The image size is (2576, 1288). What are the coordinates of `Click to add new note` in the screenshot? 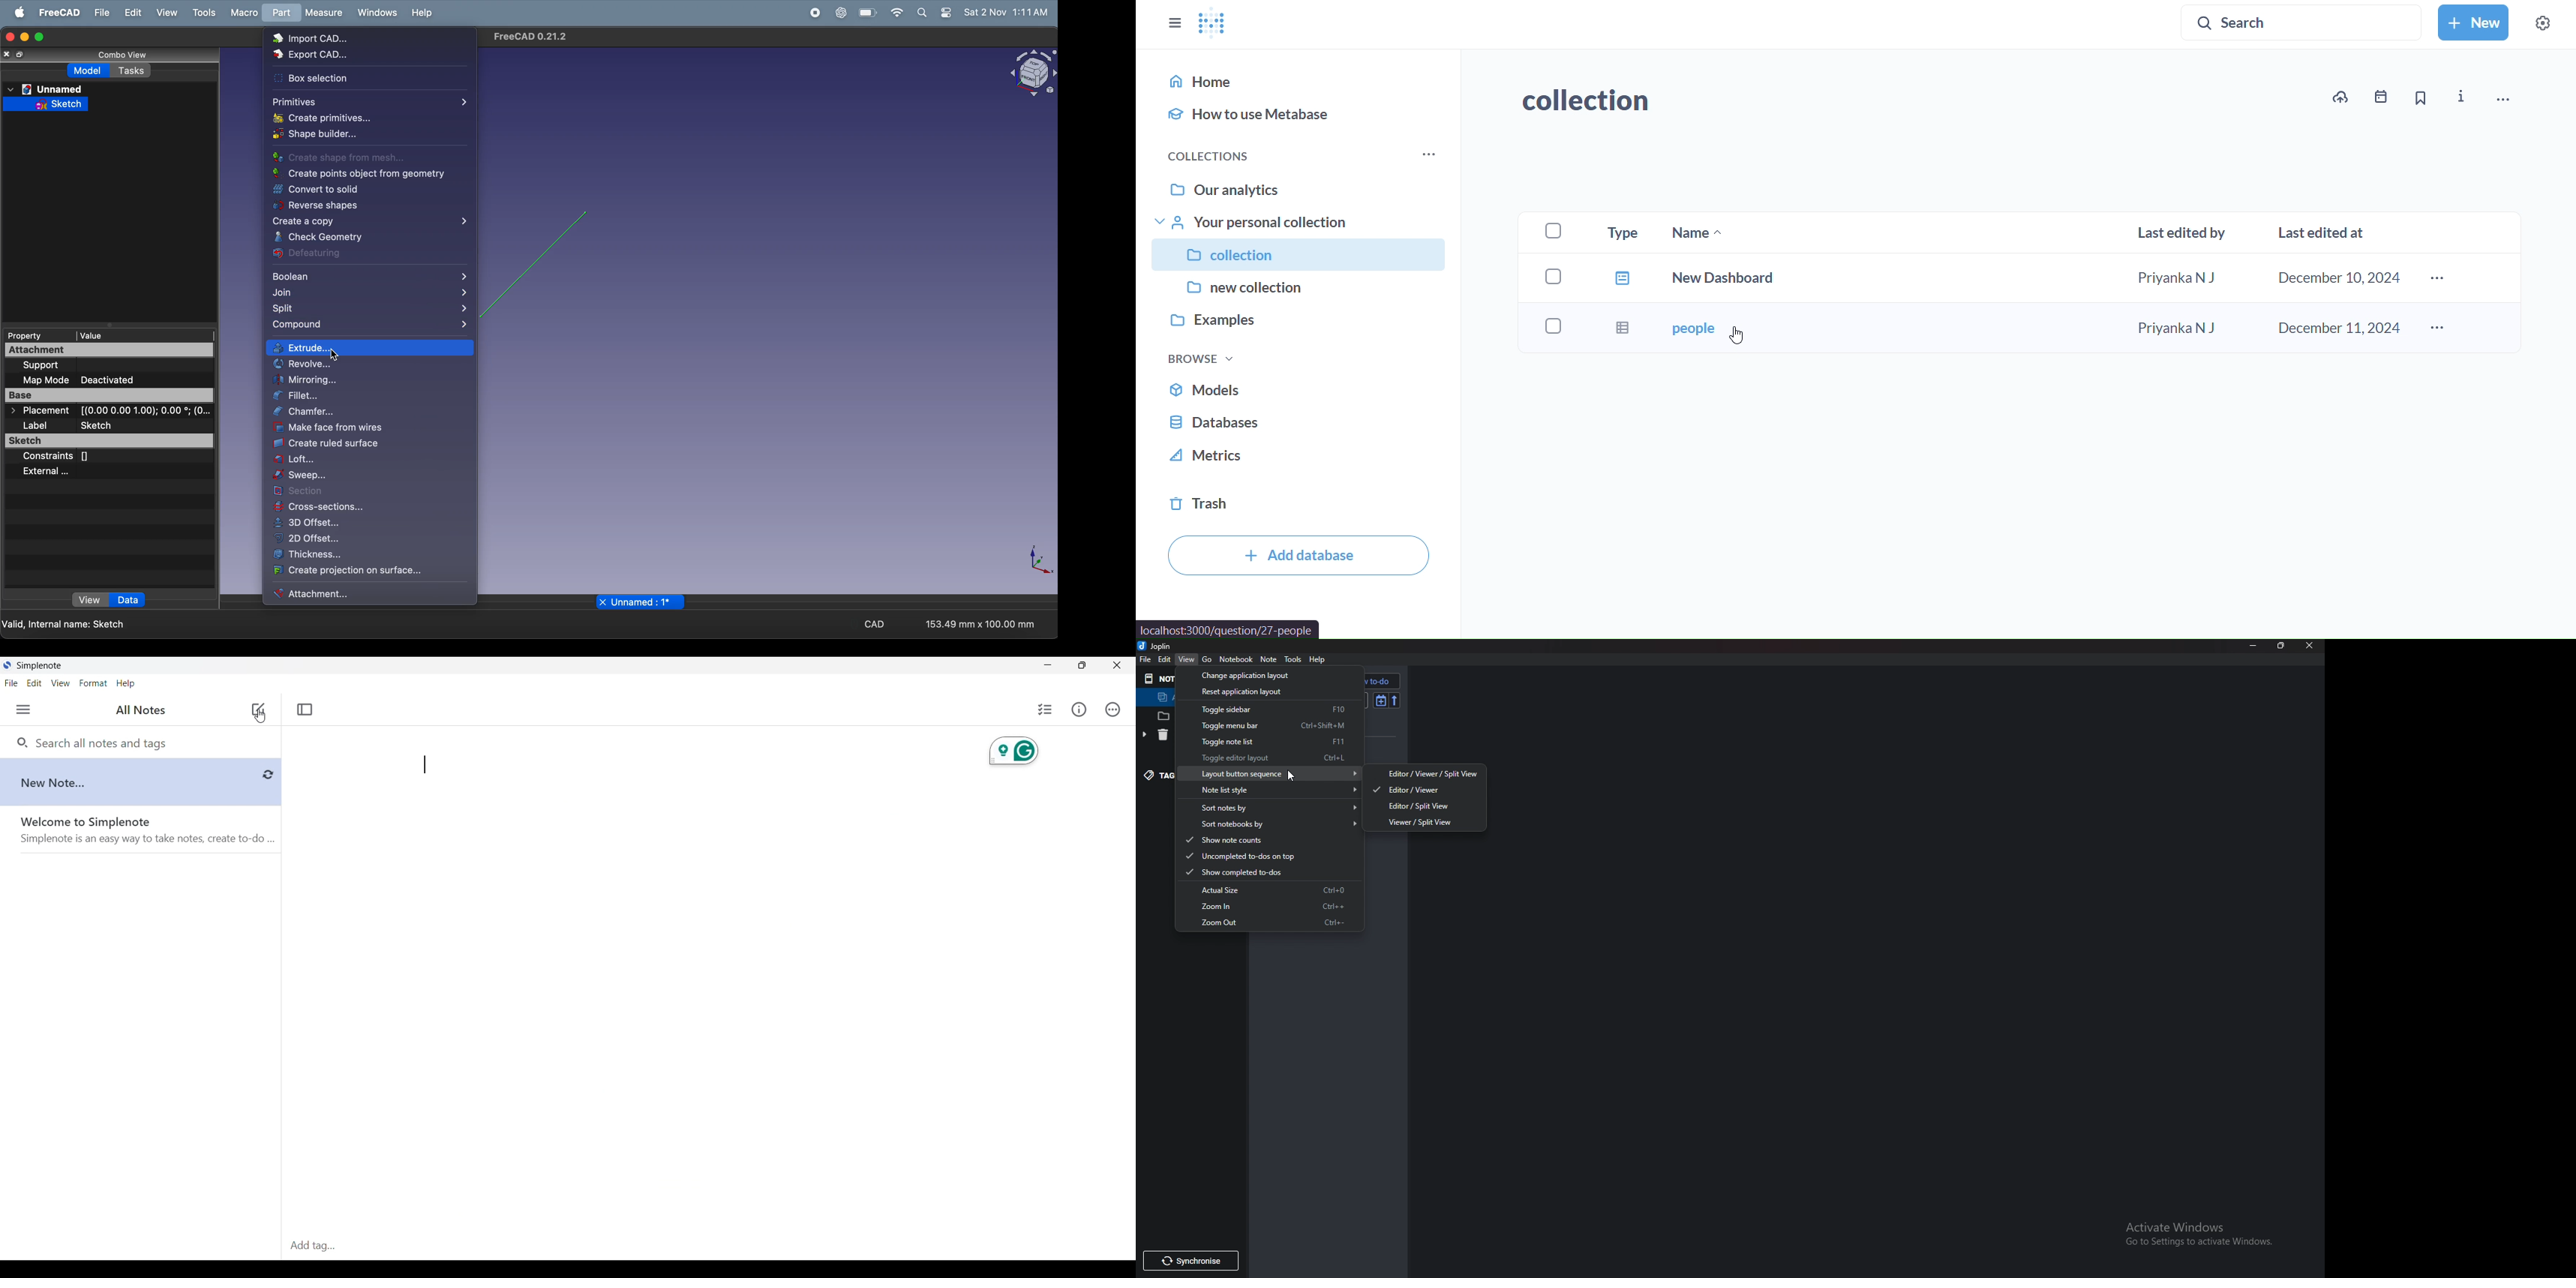 It's located at (258, 709).